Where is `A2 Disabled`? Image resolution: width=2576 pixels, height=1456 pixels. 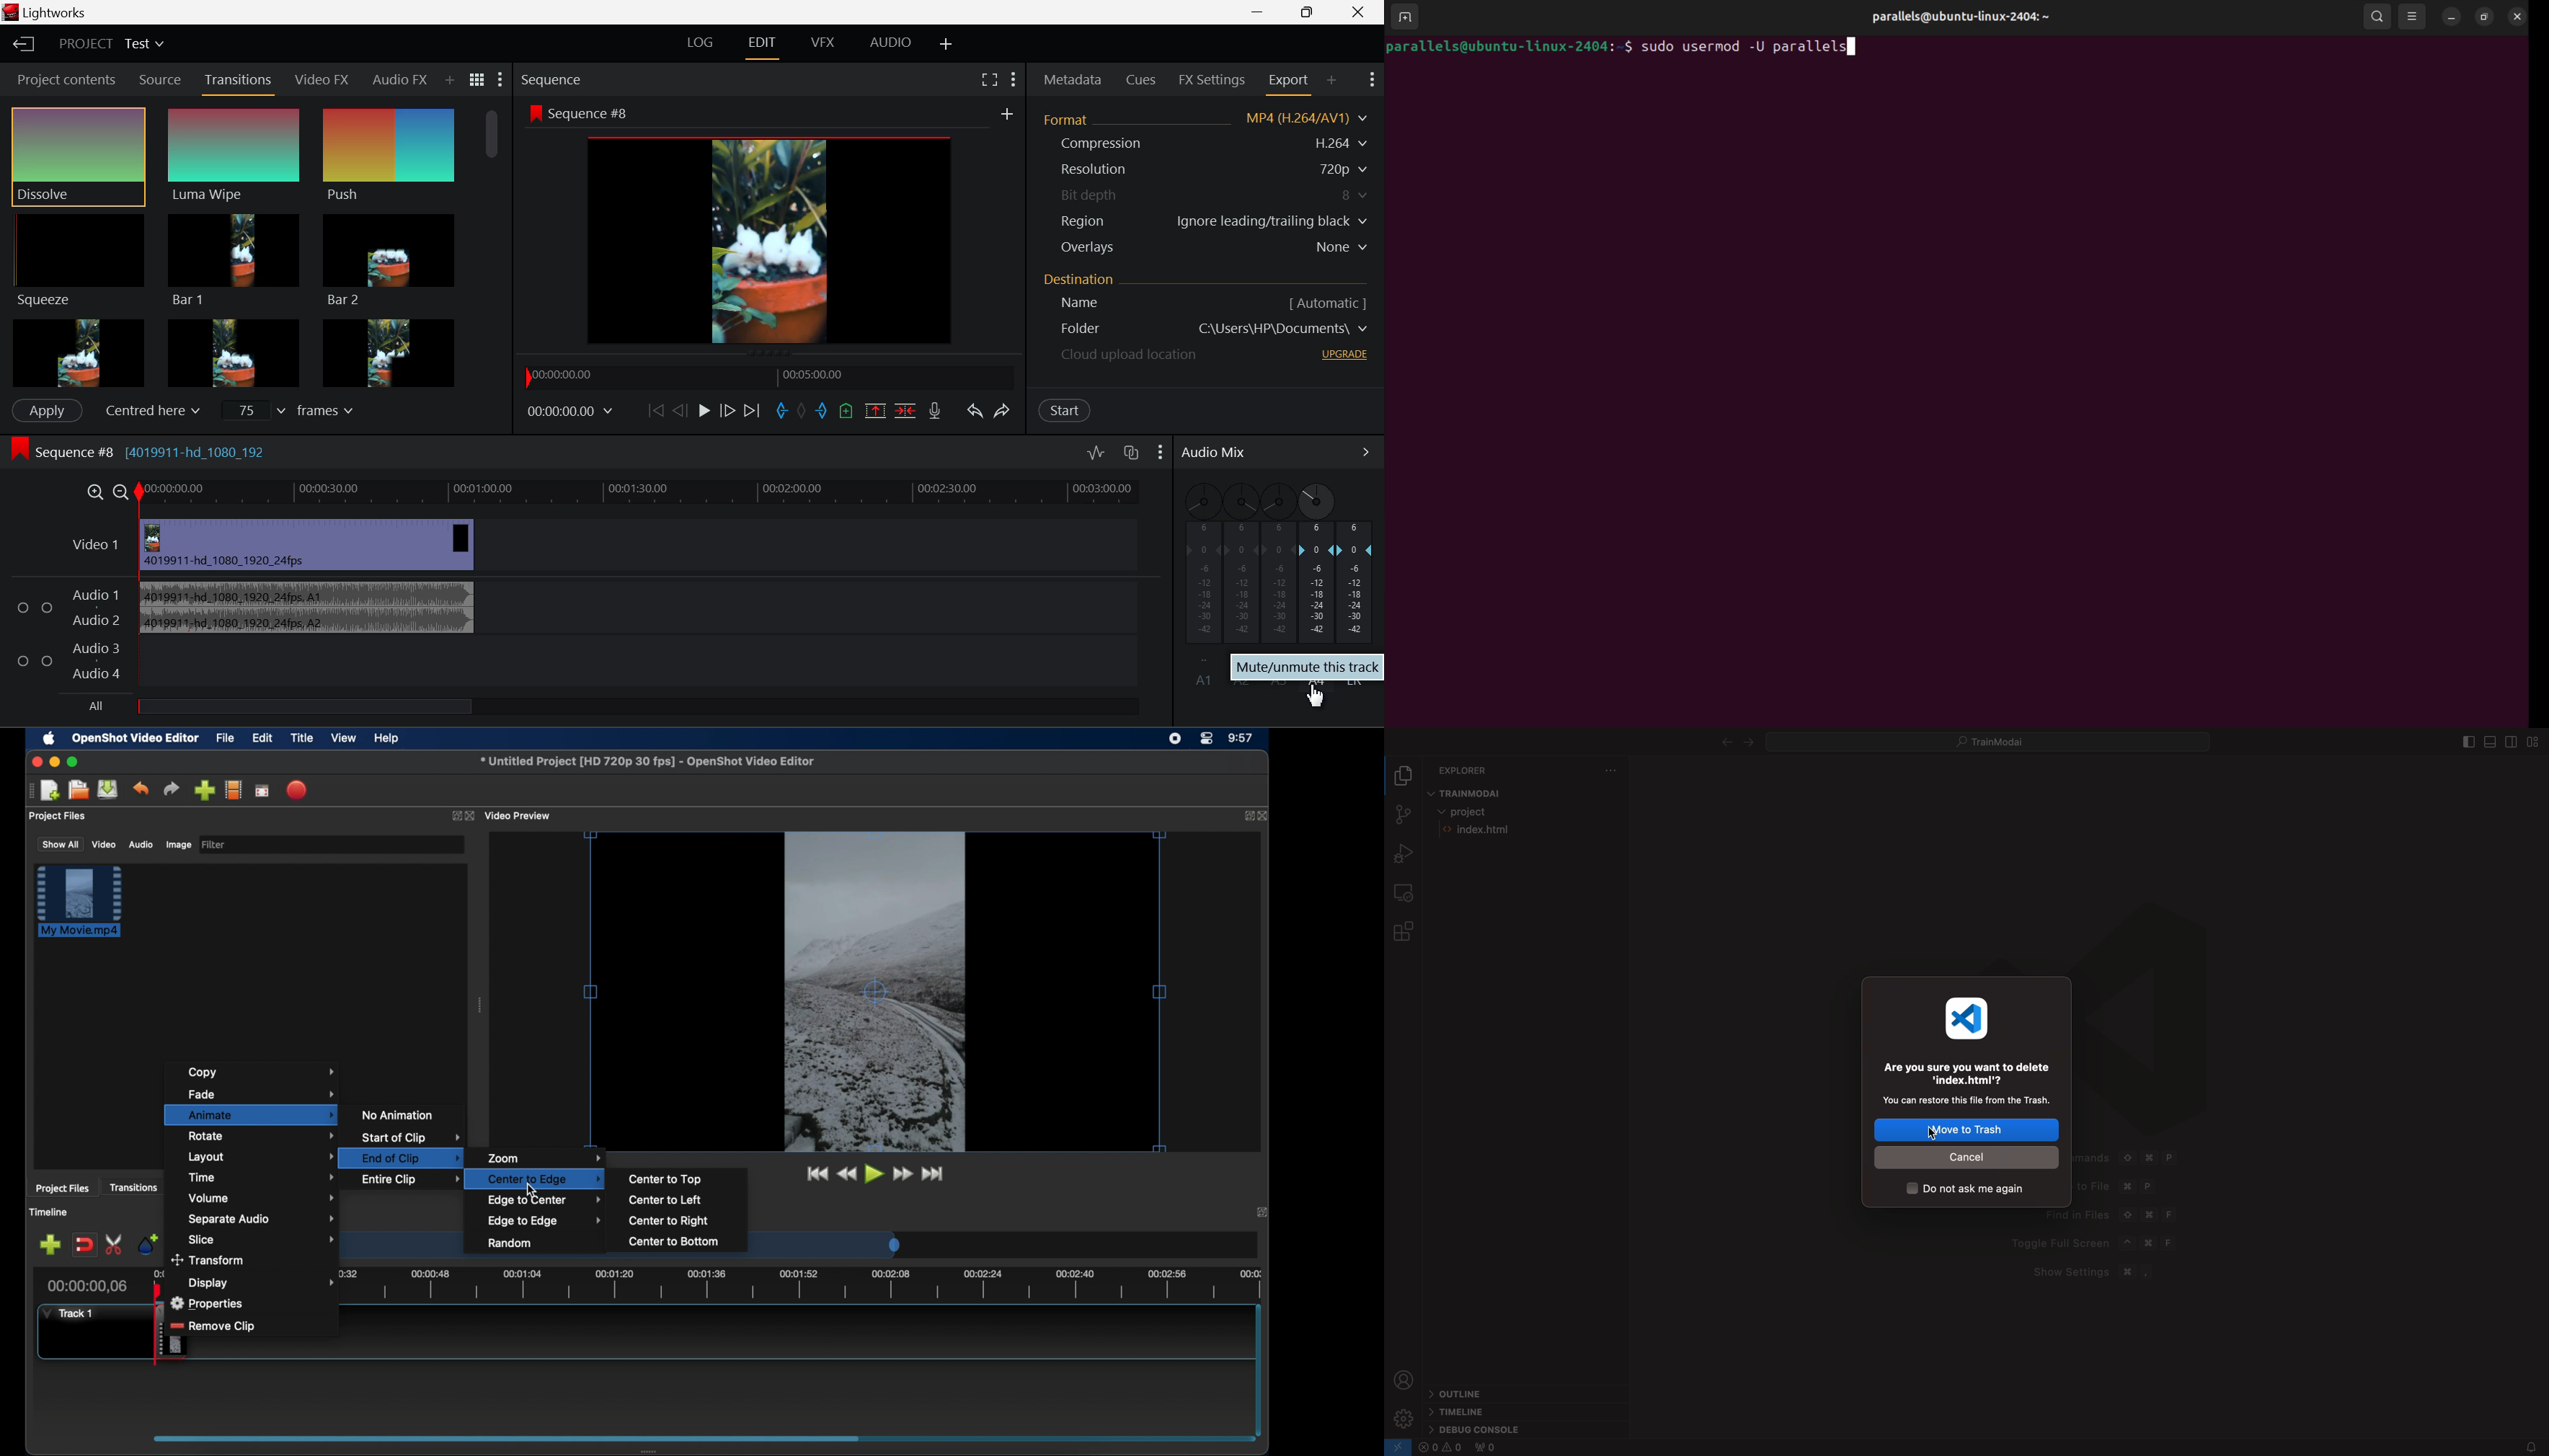 A2 Disabled is located at coordinates (1241, 564).